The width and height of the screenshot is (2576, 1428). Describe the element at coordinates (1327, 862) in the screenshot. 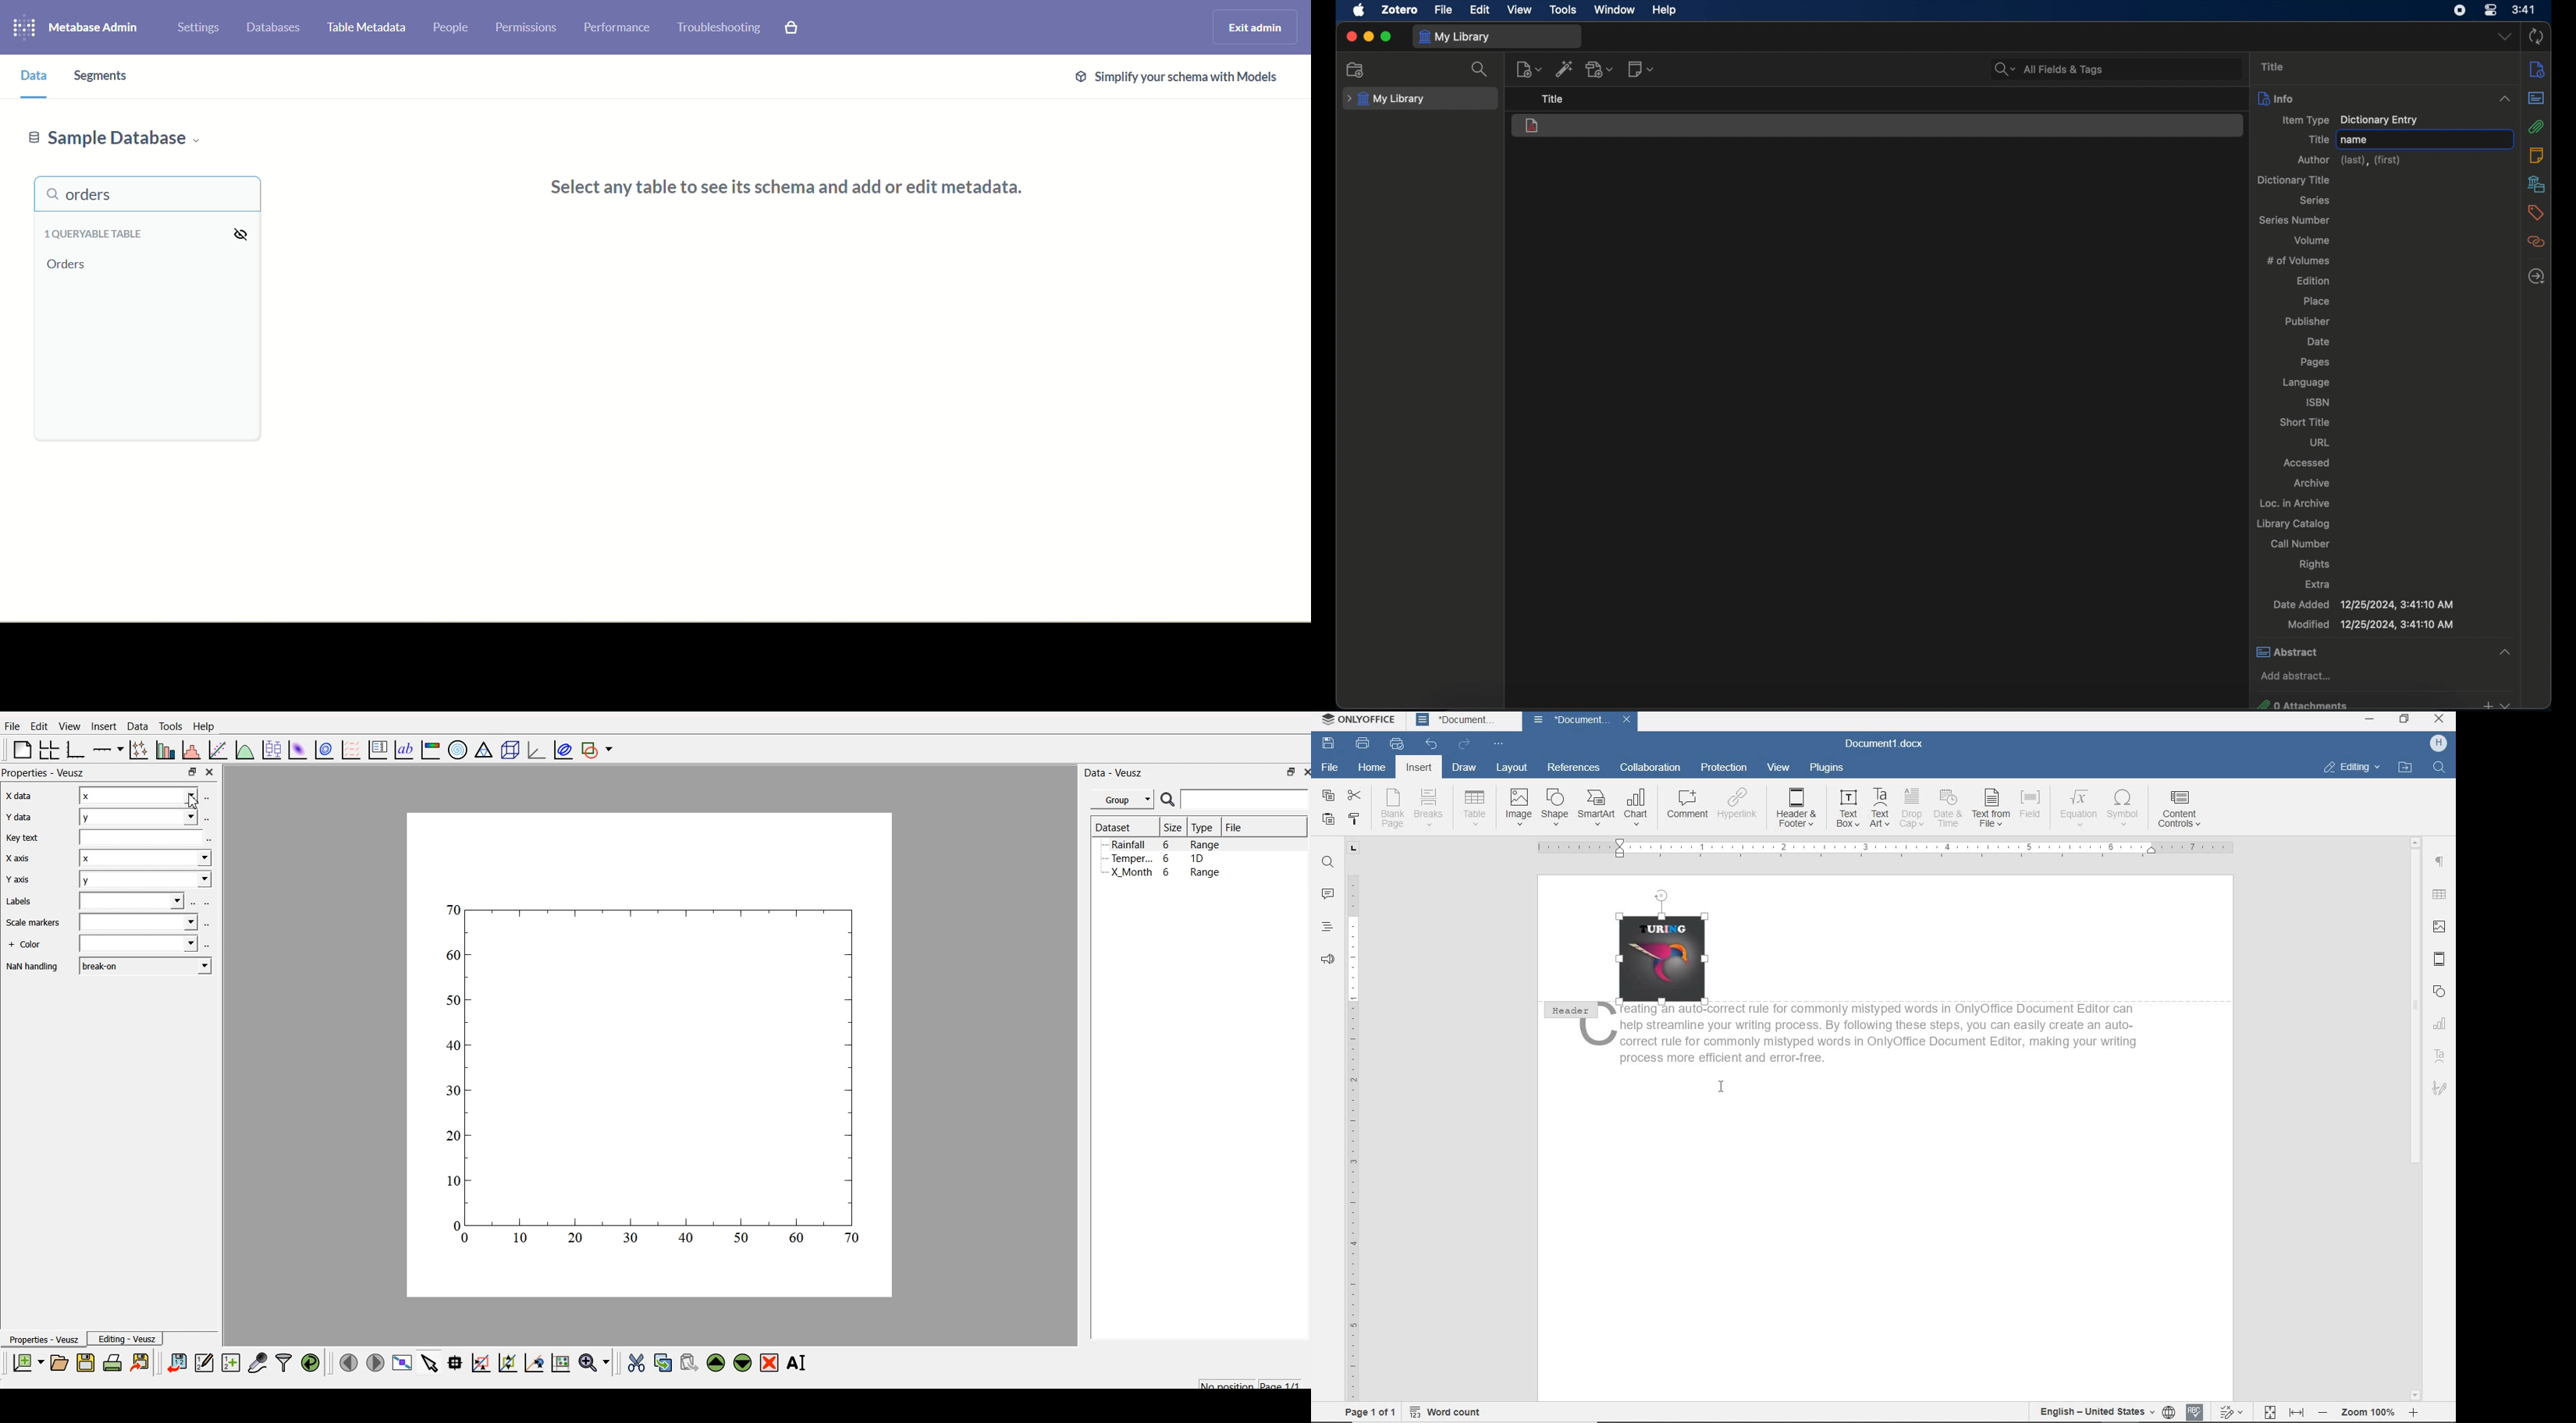

I see `FIND` at that location.